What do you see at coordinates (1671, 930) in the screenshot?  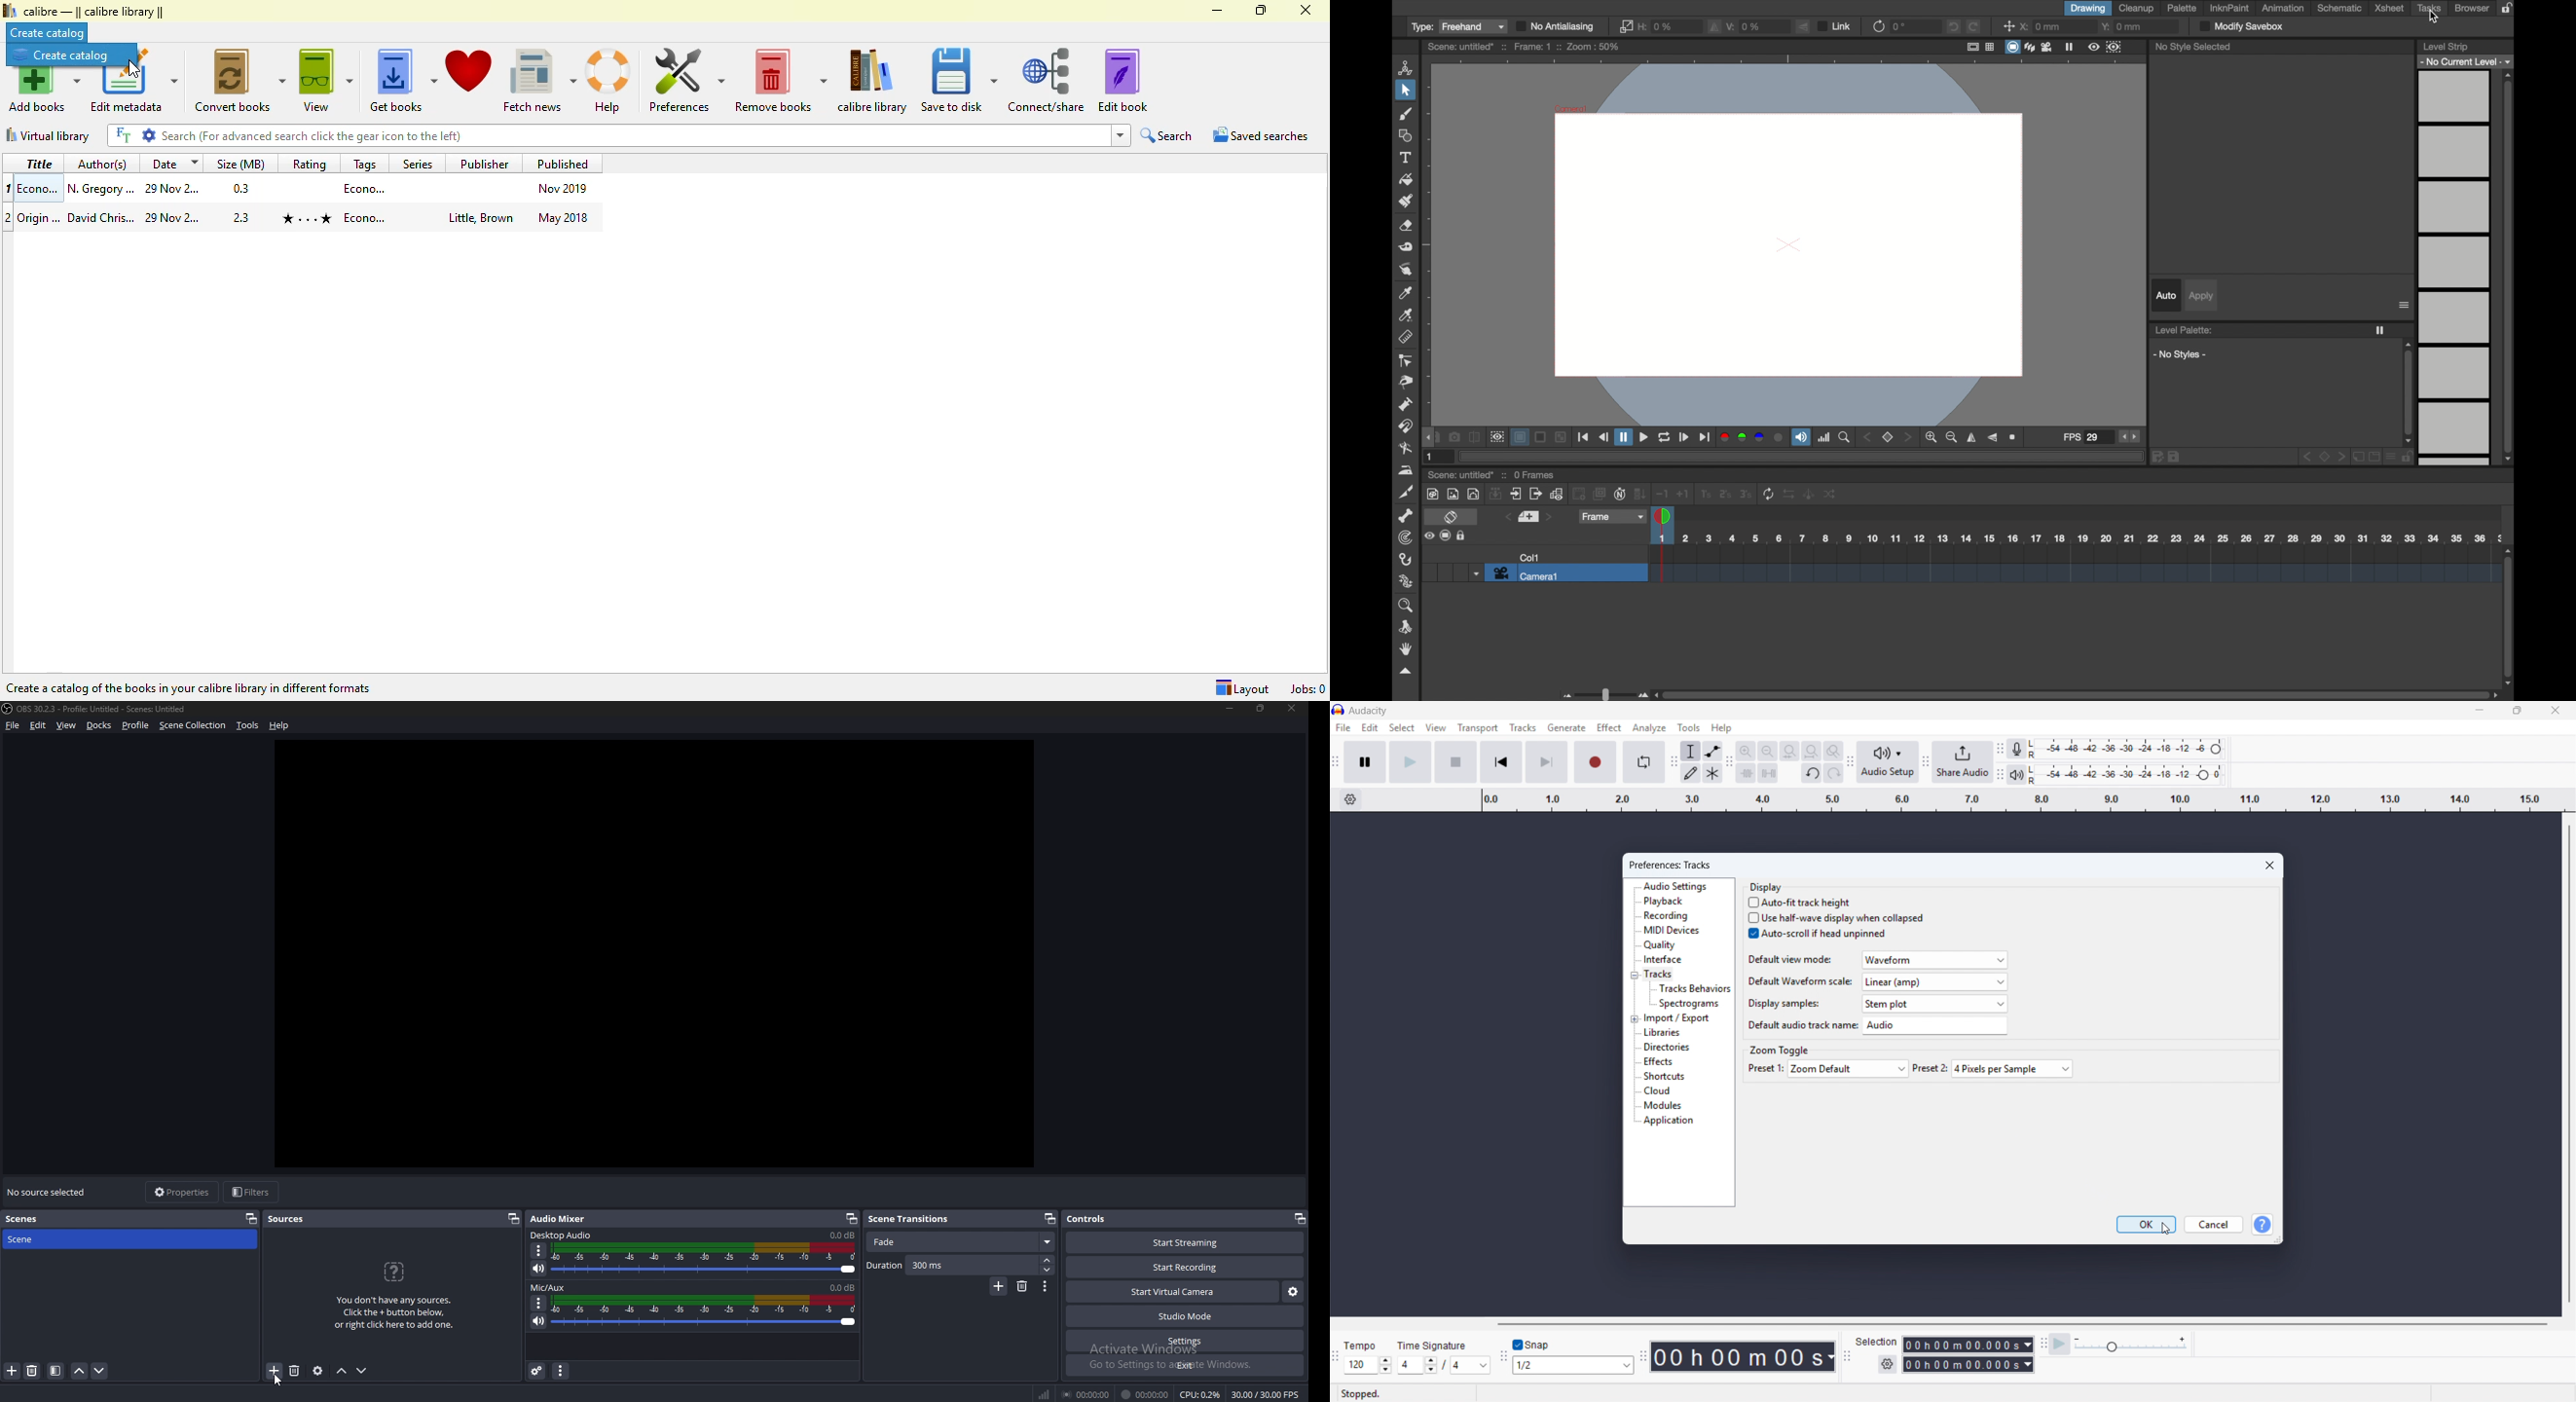 I see `midi devices` at bounding box center [1671, 930].